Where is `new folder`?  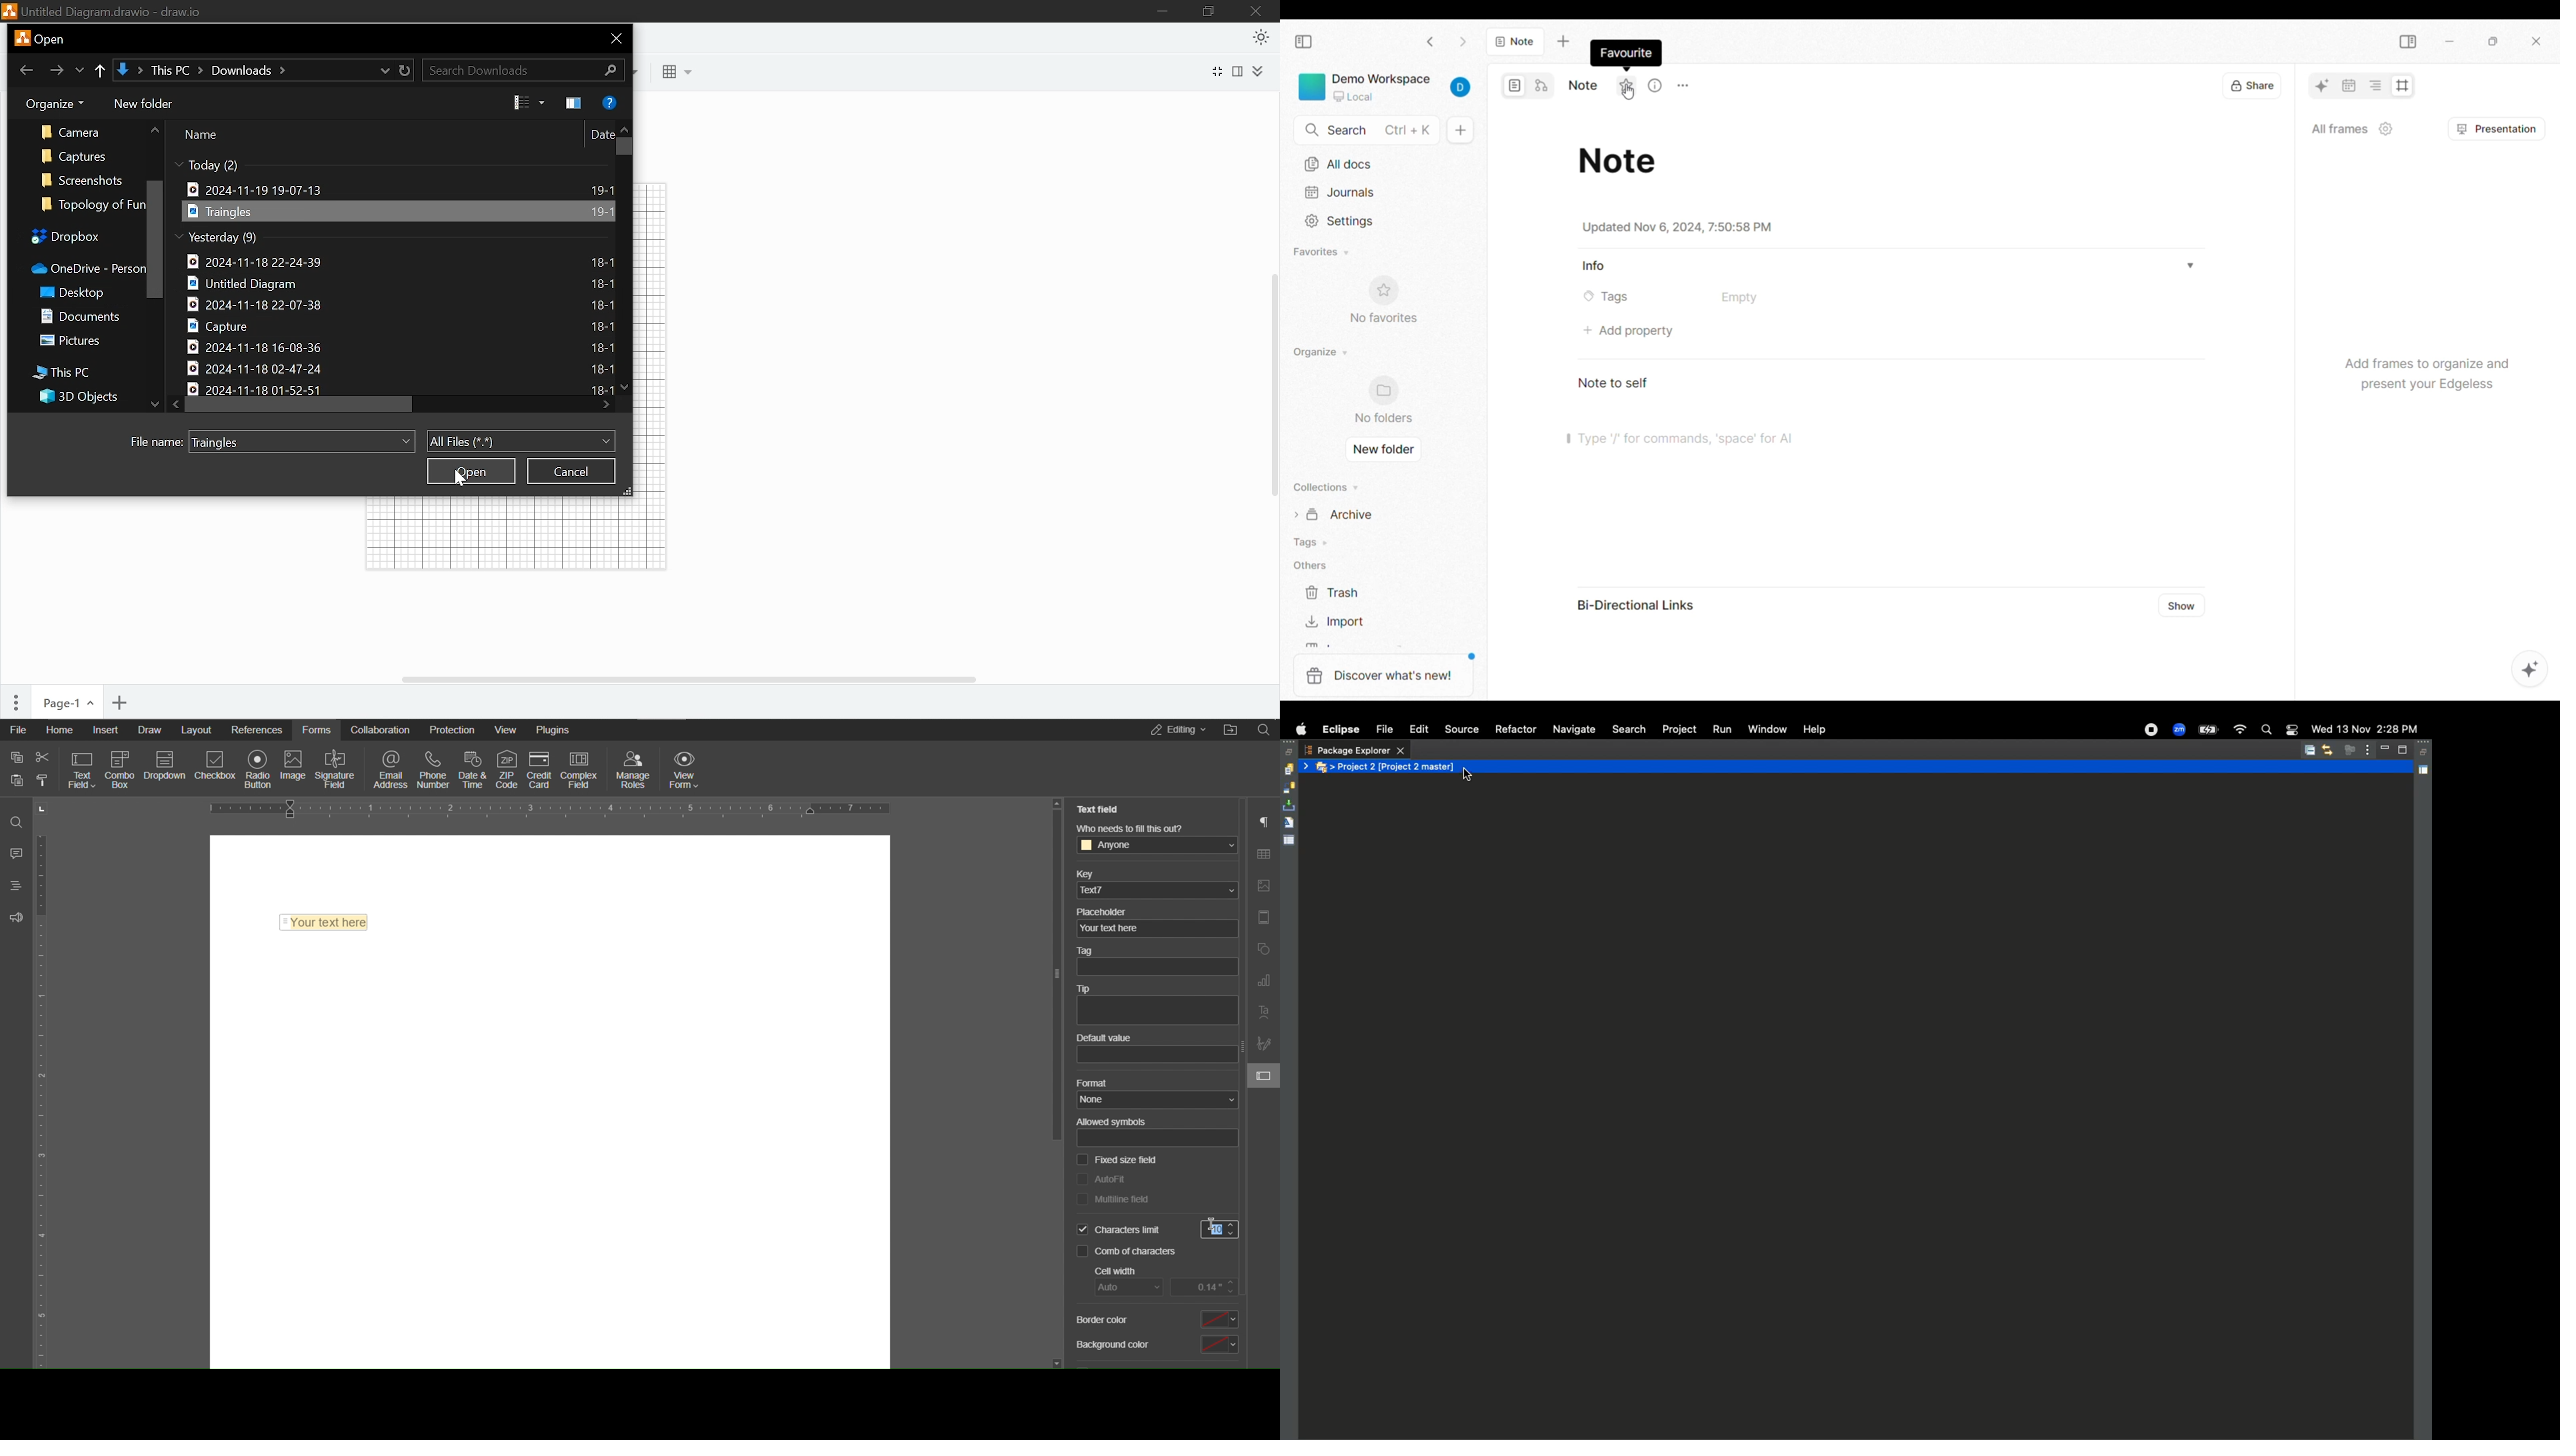 new folder is located at coordinates (1383, 449).